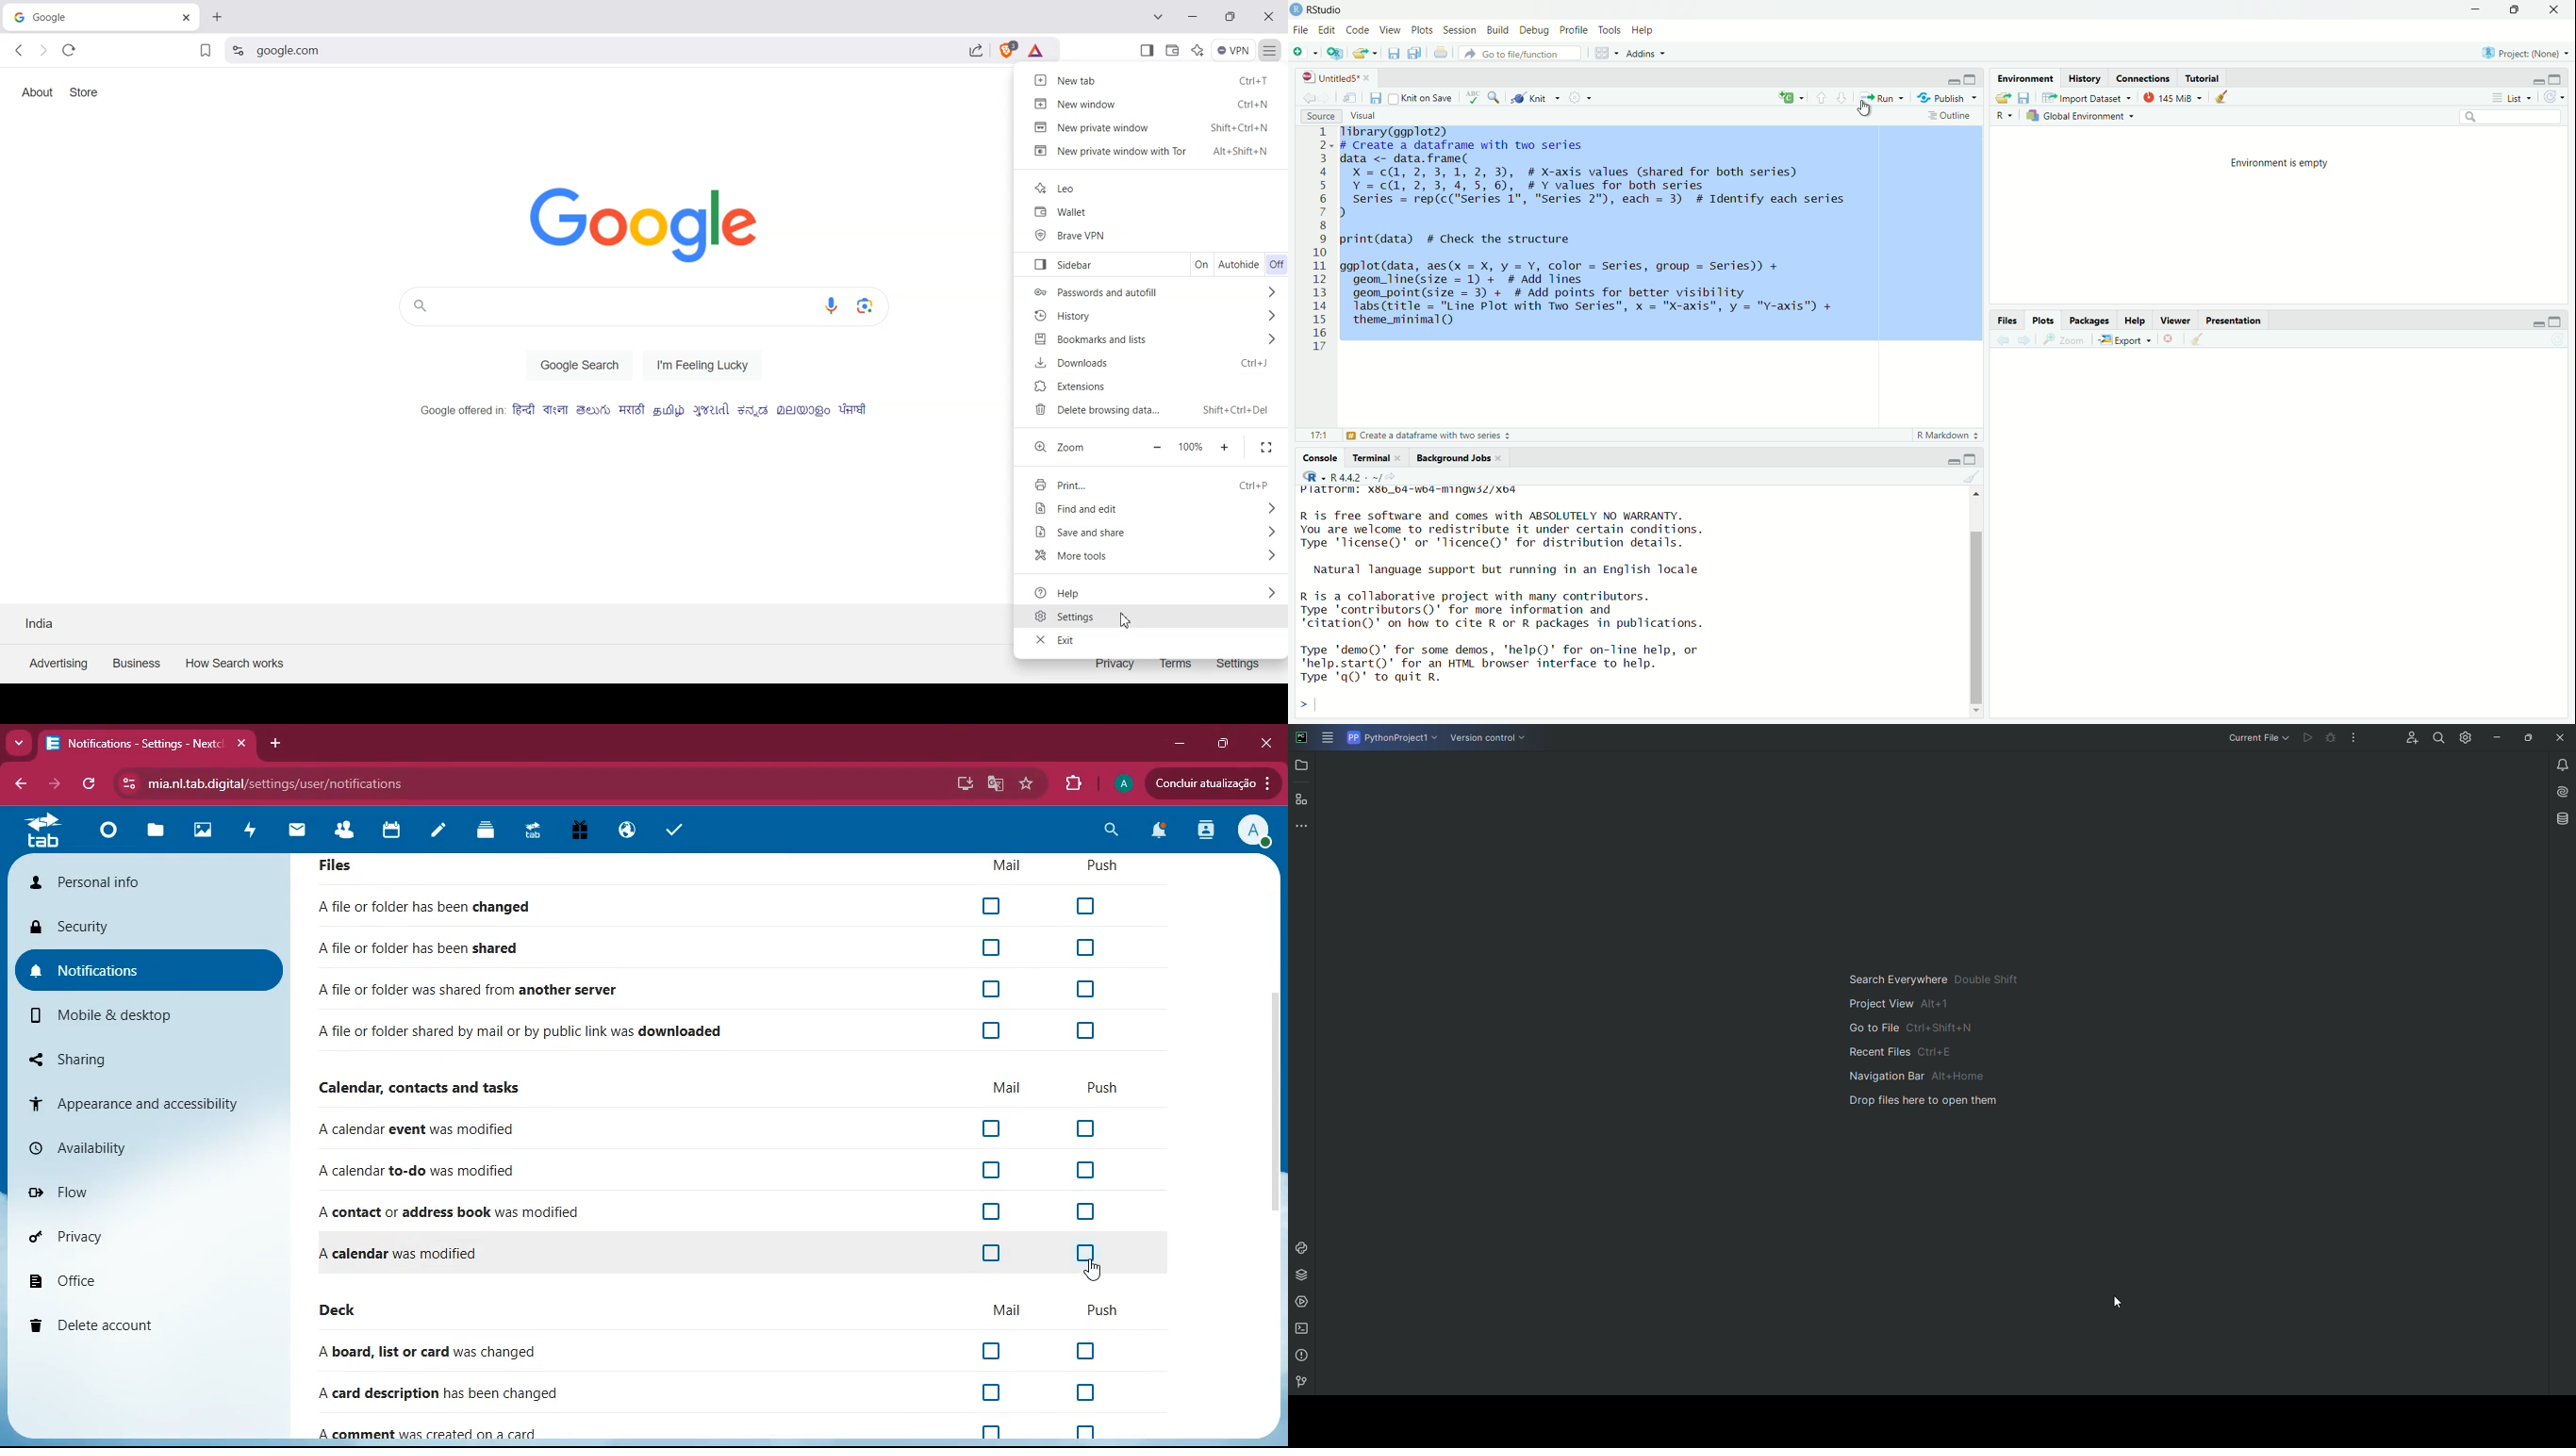  Describe the element at coordinates (2475, 9) in the screenshot. I see `minimize` at that location.